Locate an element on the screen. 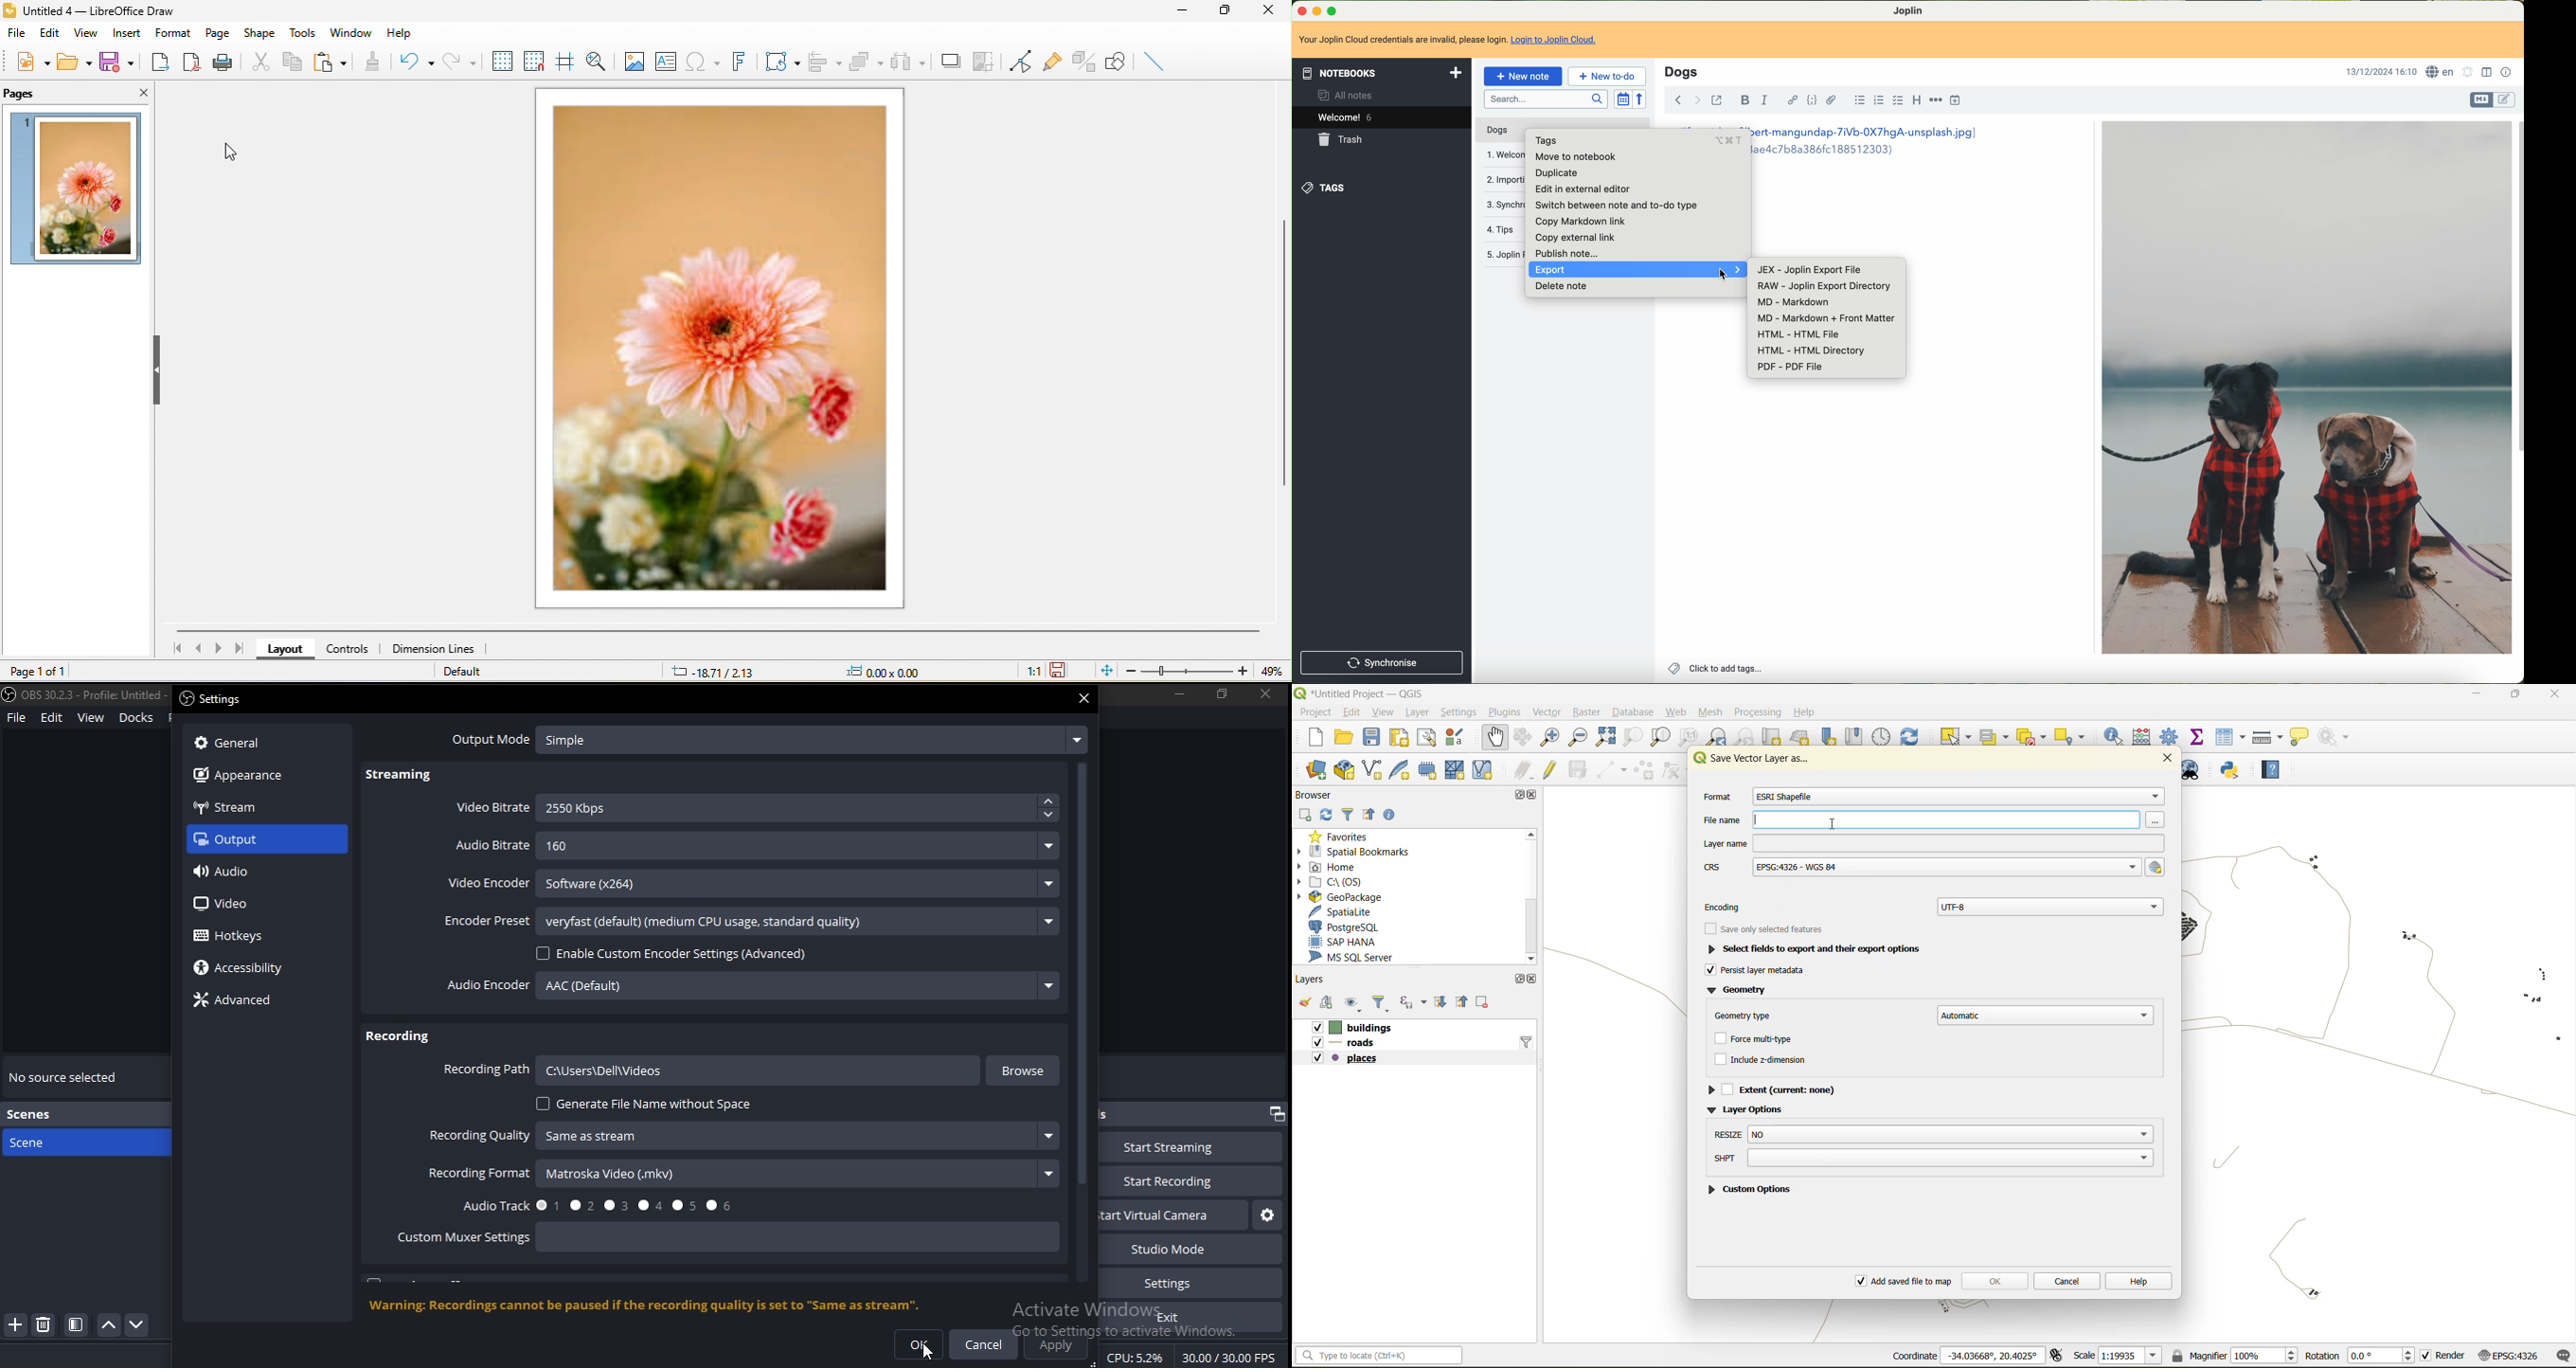 The height and width of the screenshot is (1372, 2576). toggle editor layout is located at coordinates (2487, 72).